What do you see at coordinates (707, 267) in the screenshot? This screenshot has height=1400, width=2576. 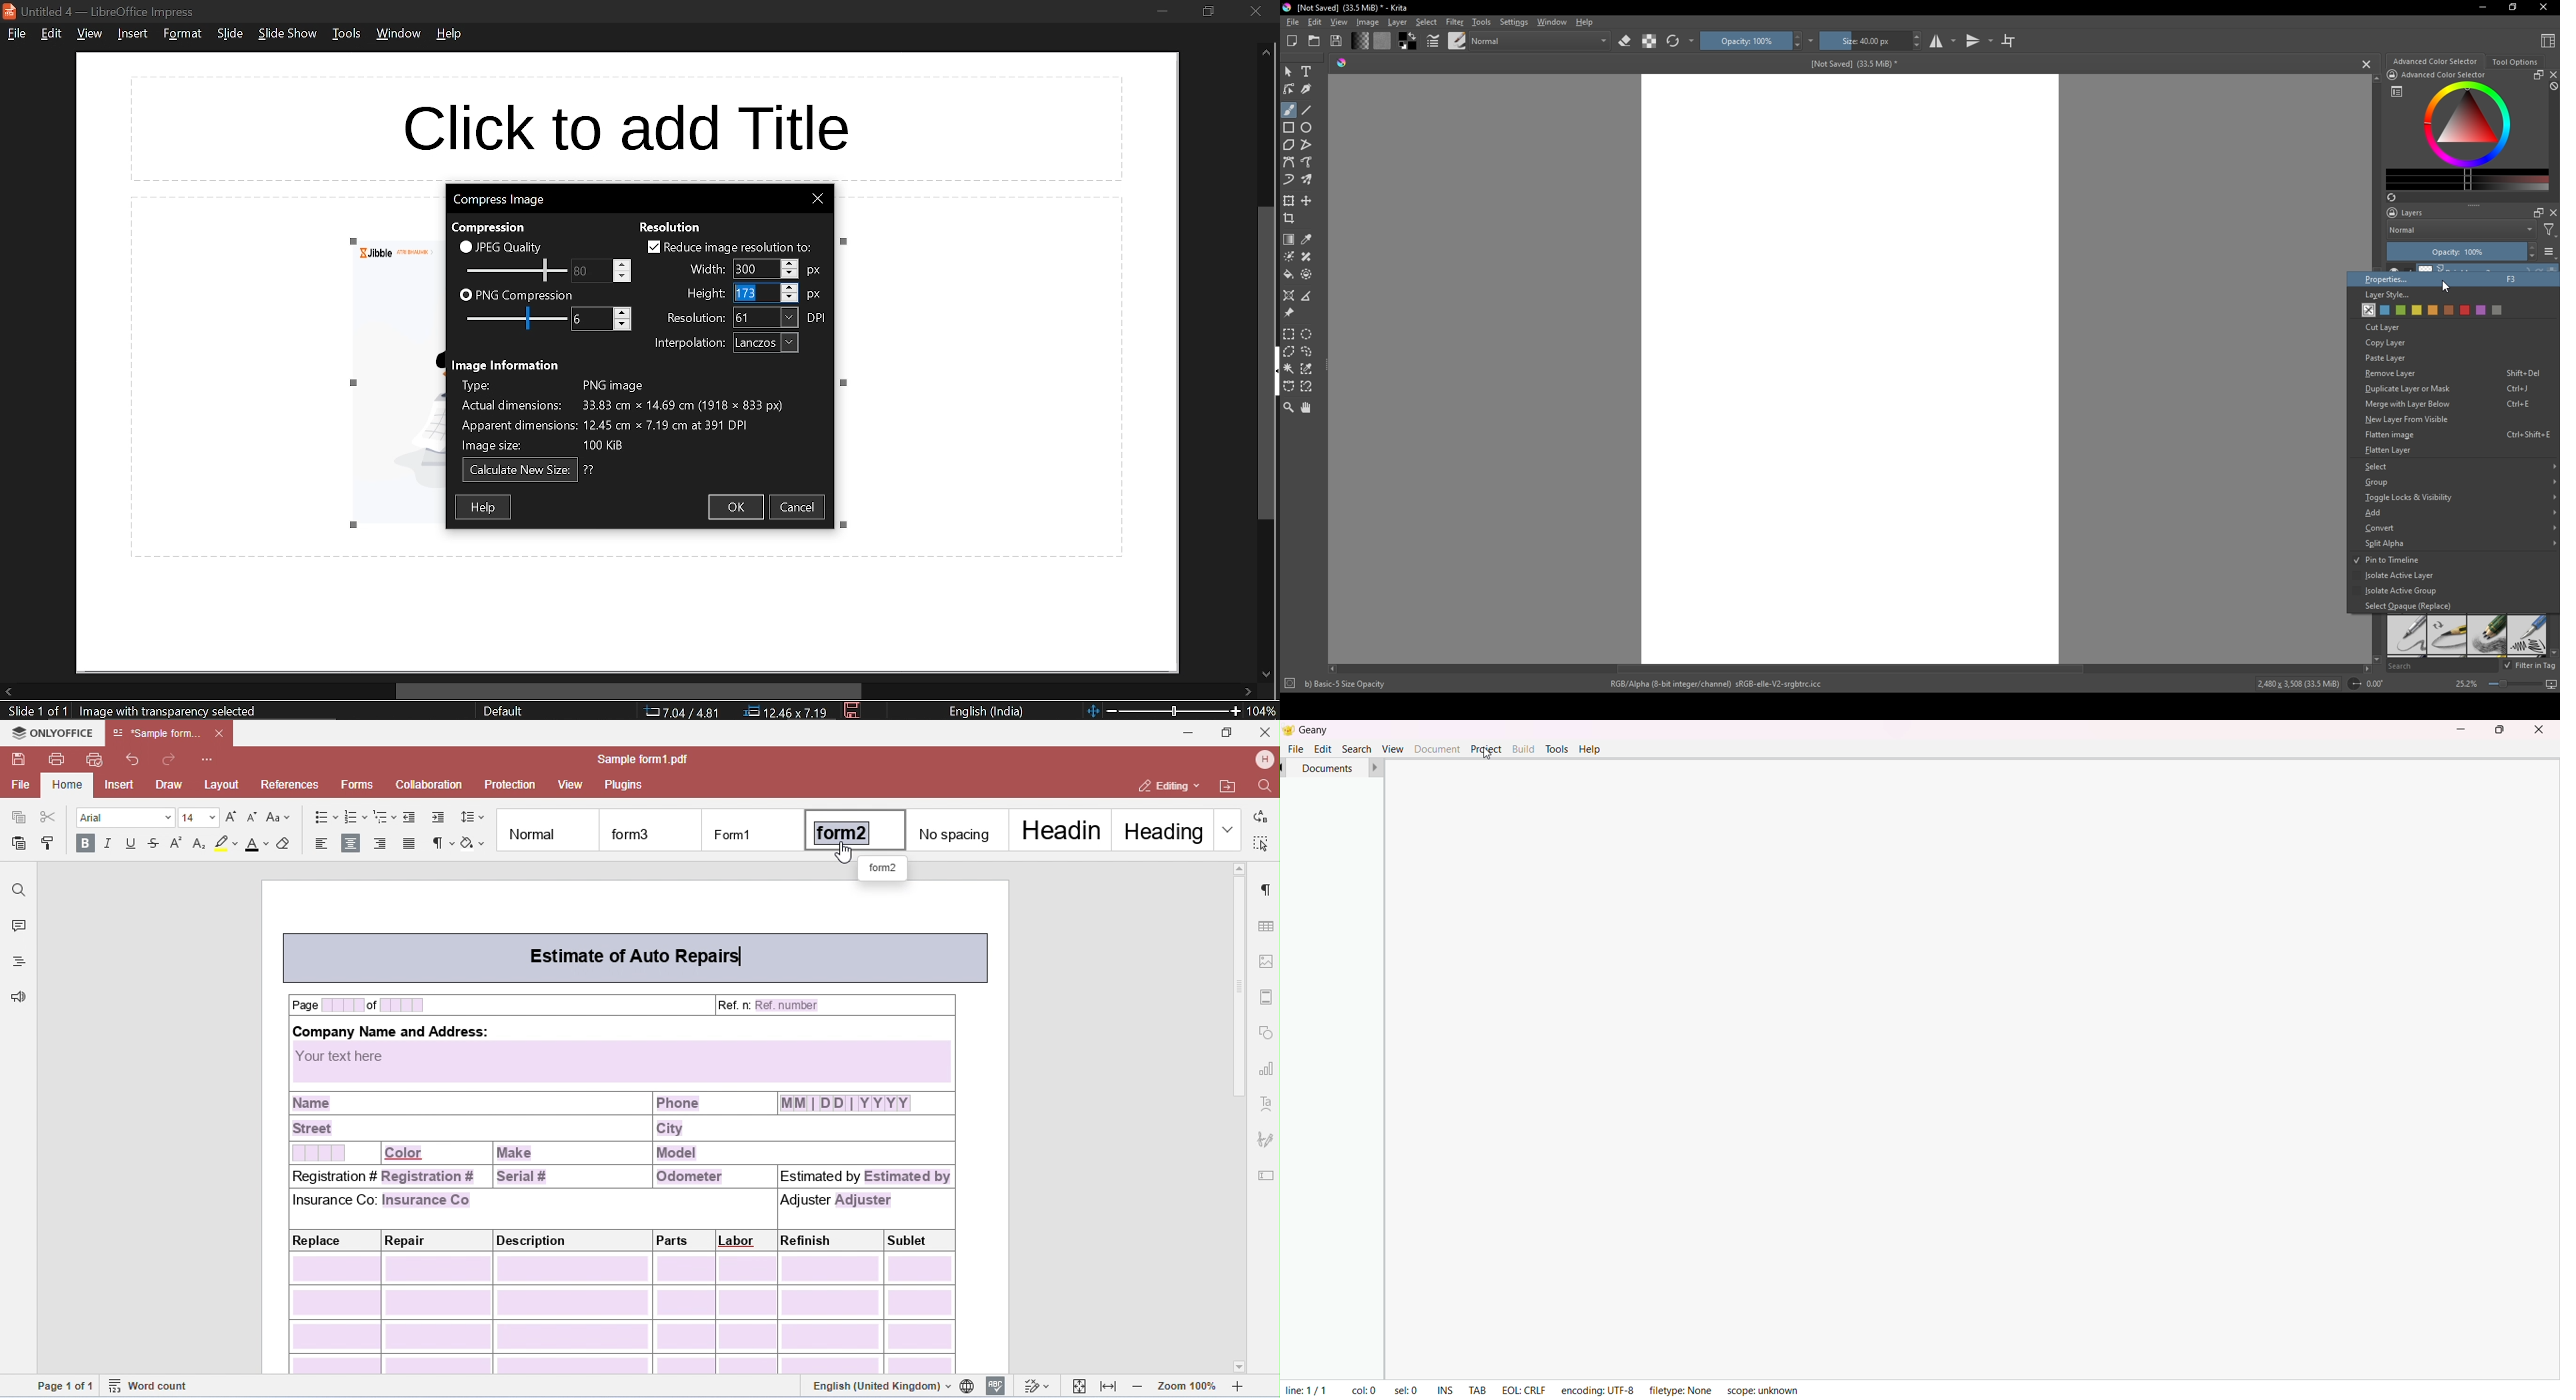 I see `text` at bounding box center [707, 267].